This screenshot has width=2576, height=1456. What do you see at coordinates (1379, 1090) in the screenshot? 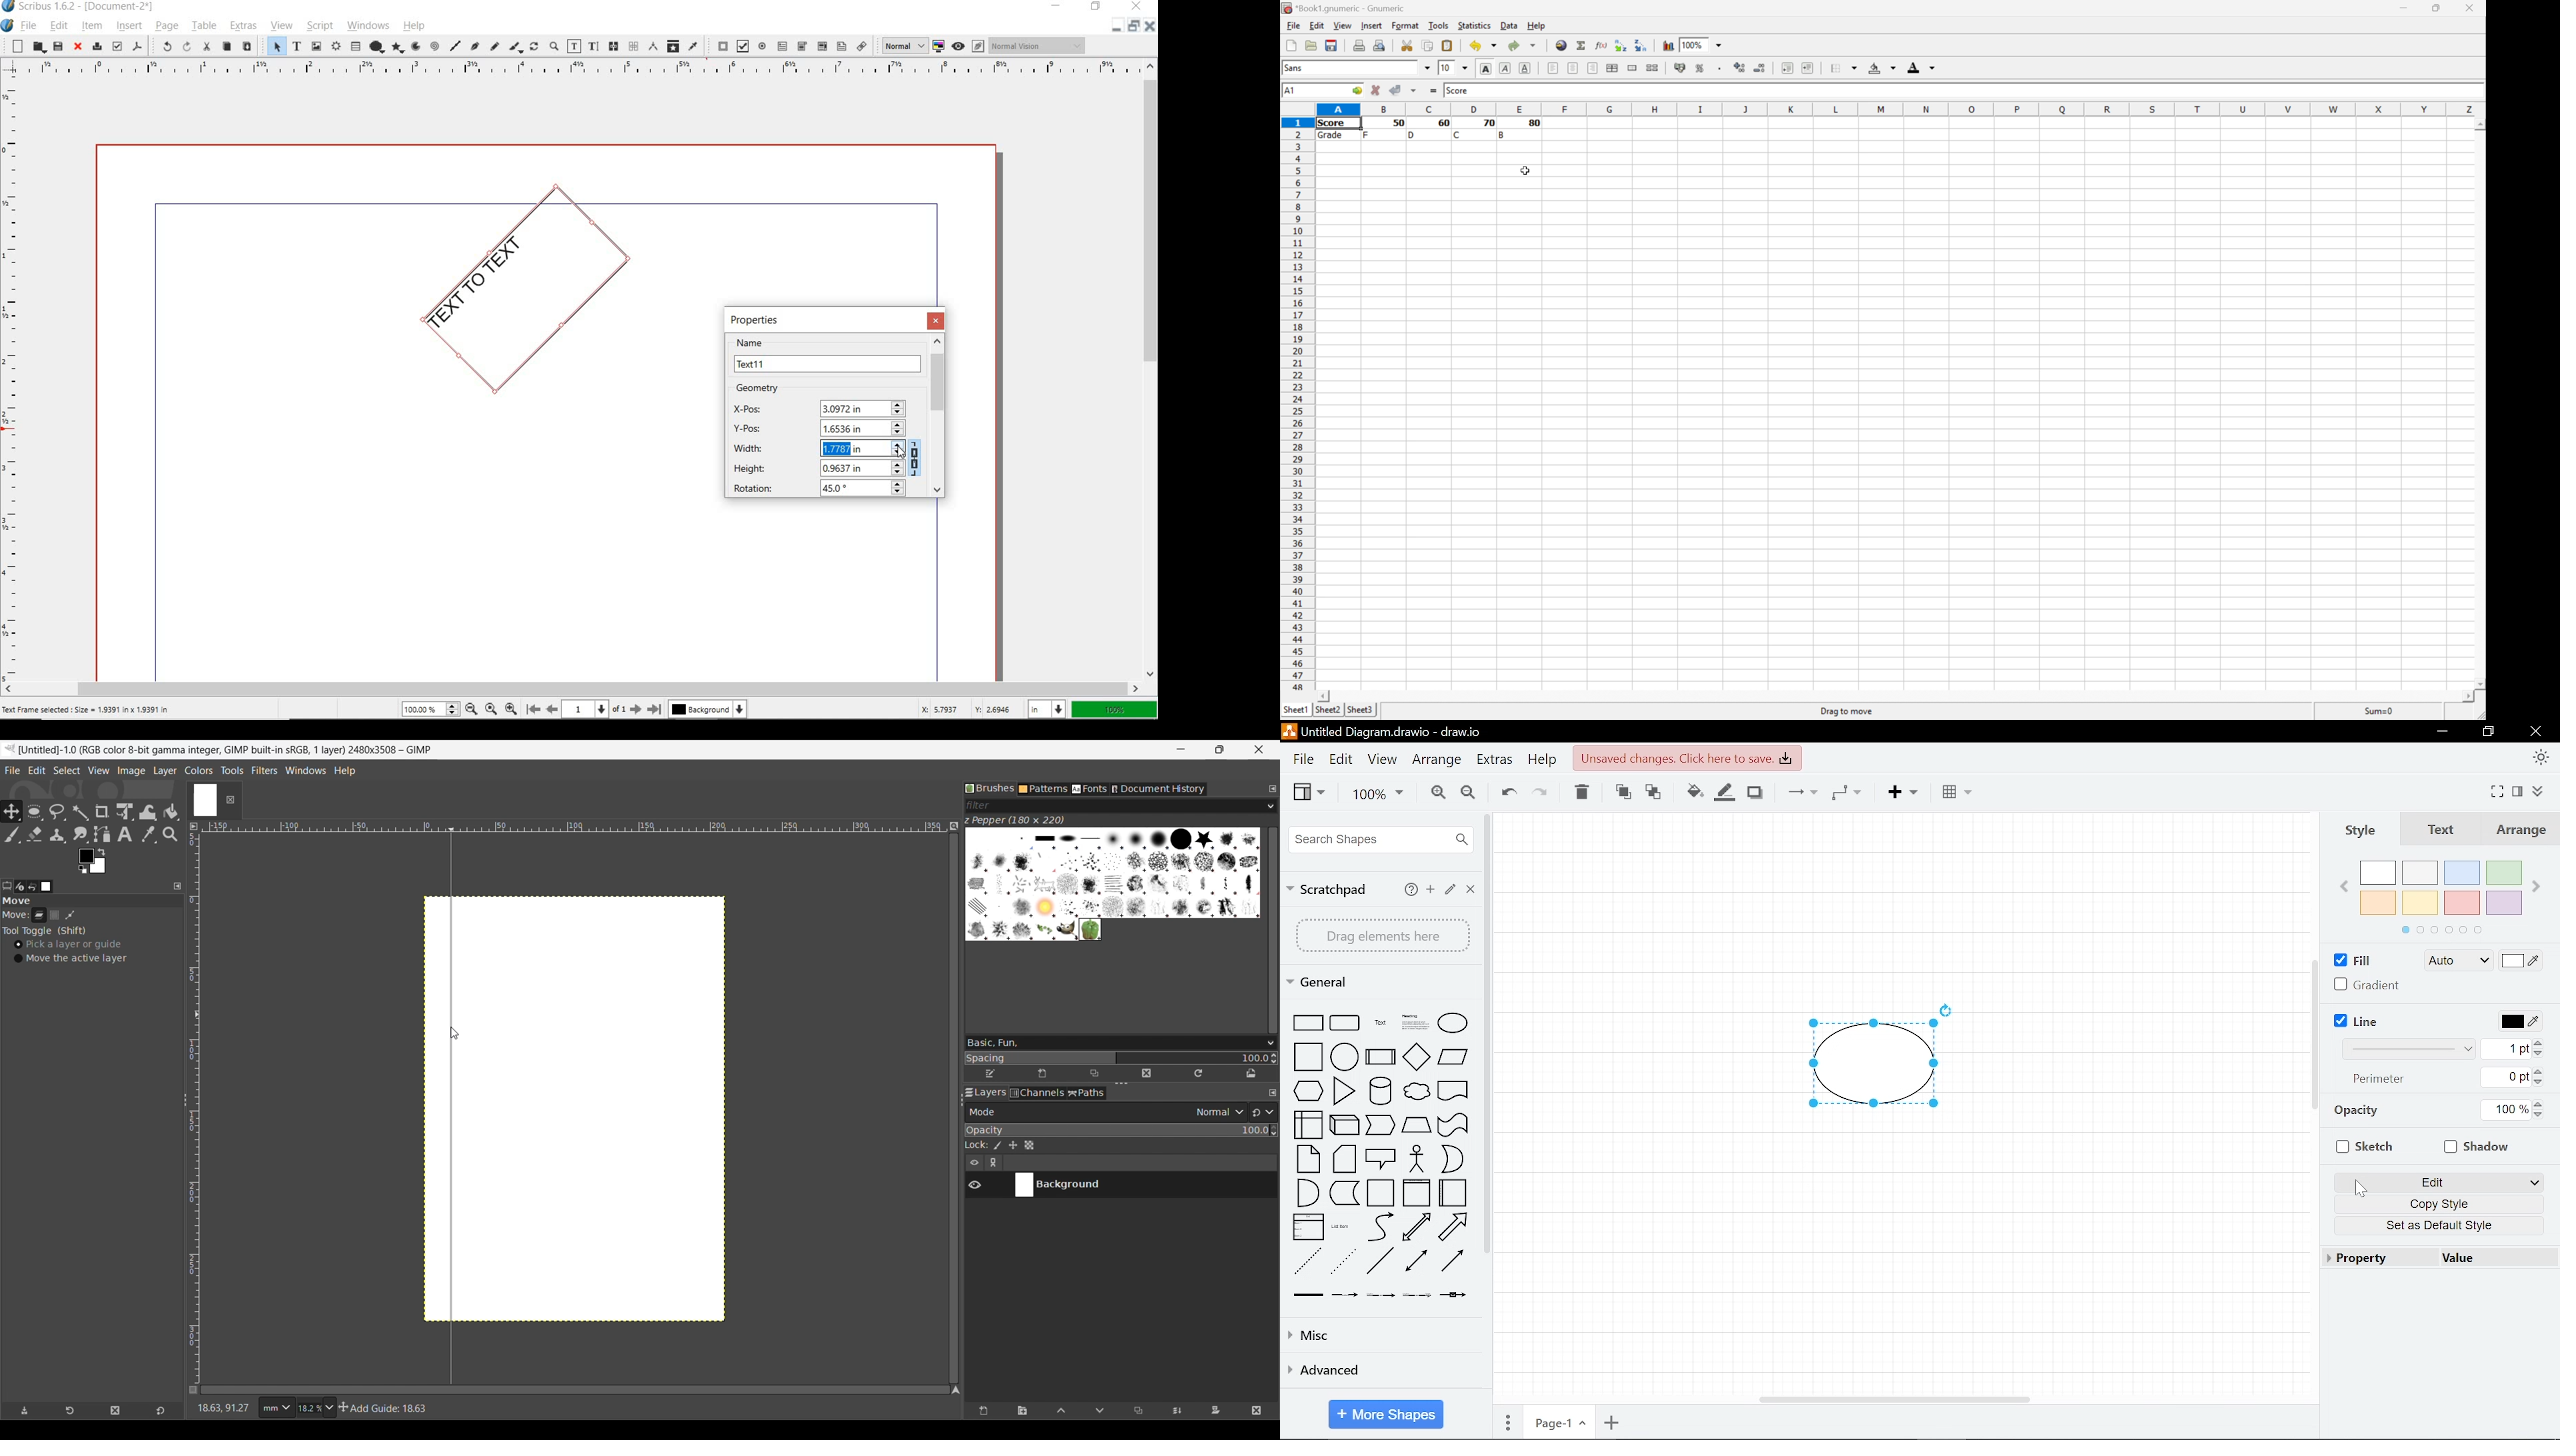
I see `cylinder` at bounding box center [1379, 1090].